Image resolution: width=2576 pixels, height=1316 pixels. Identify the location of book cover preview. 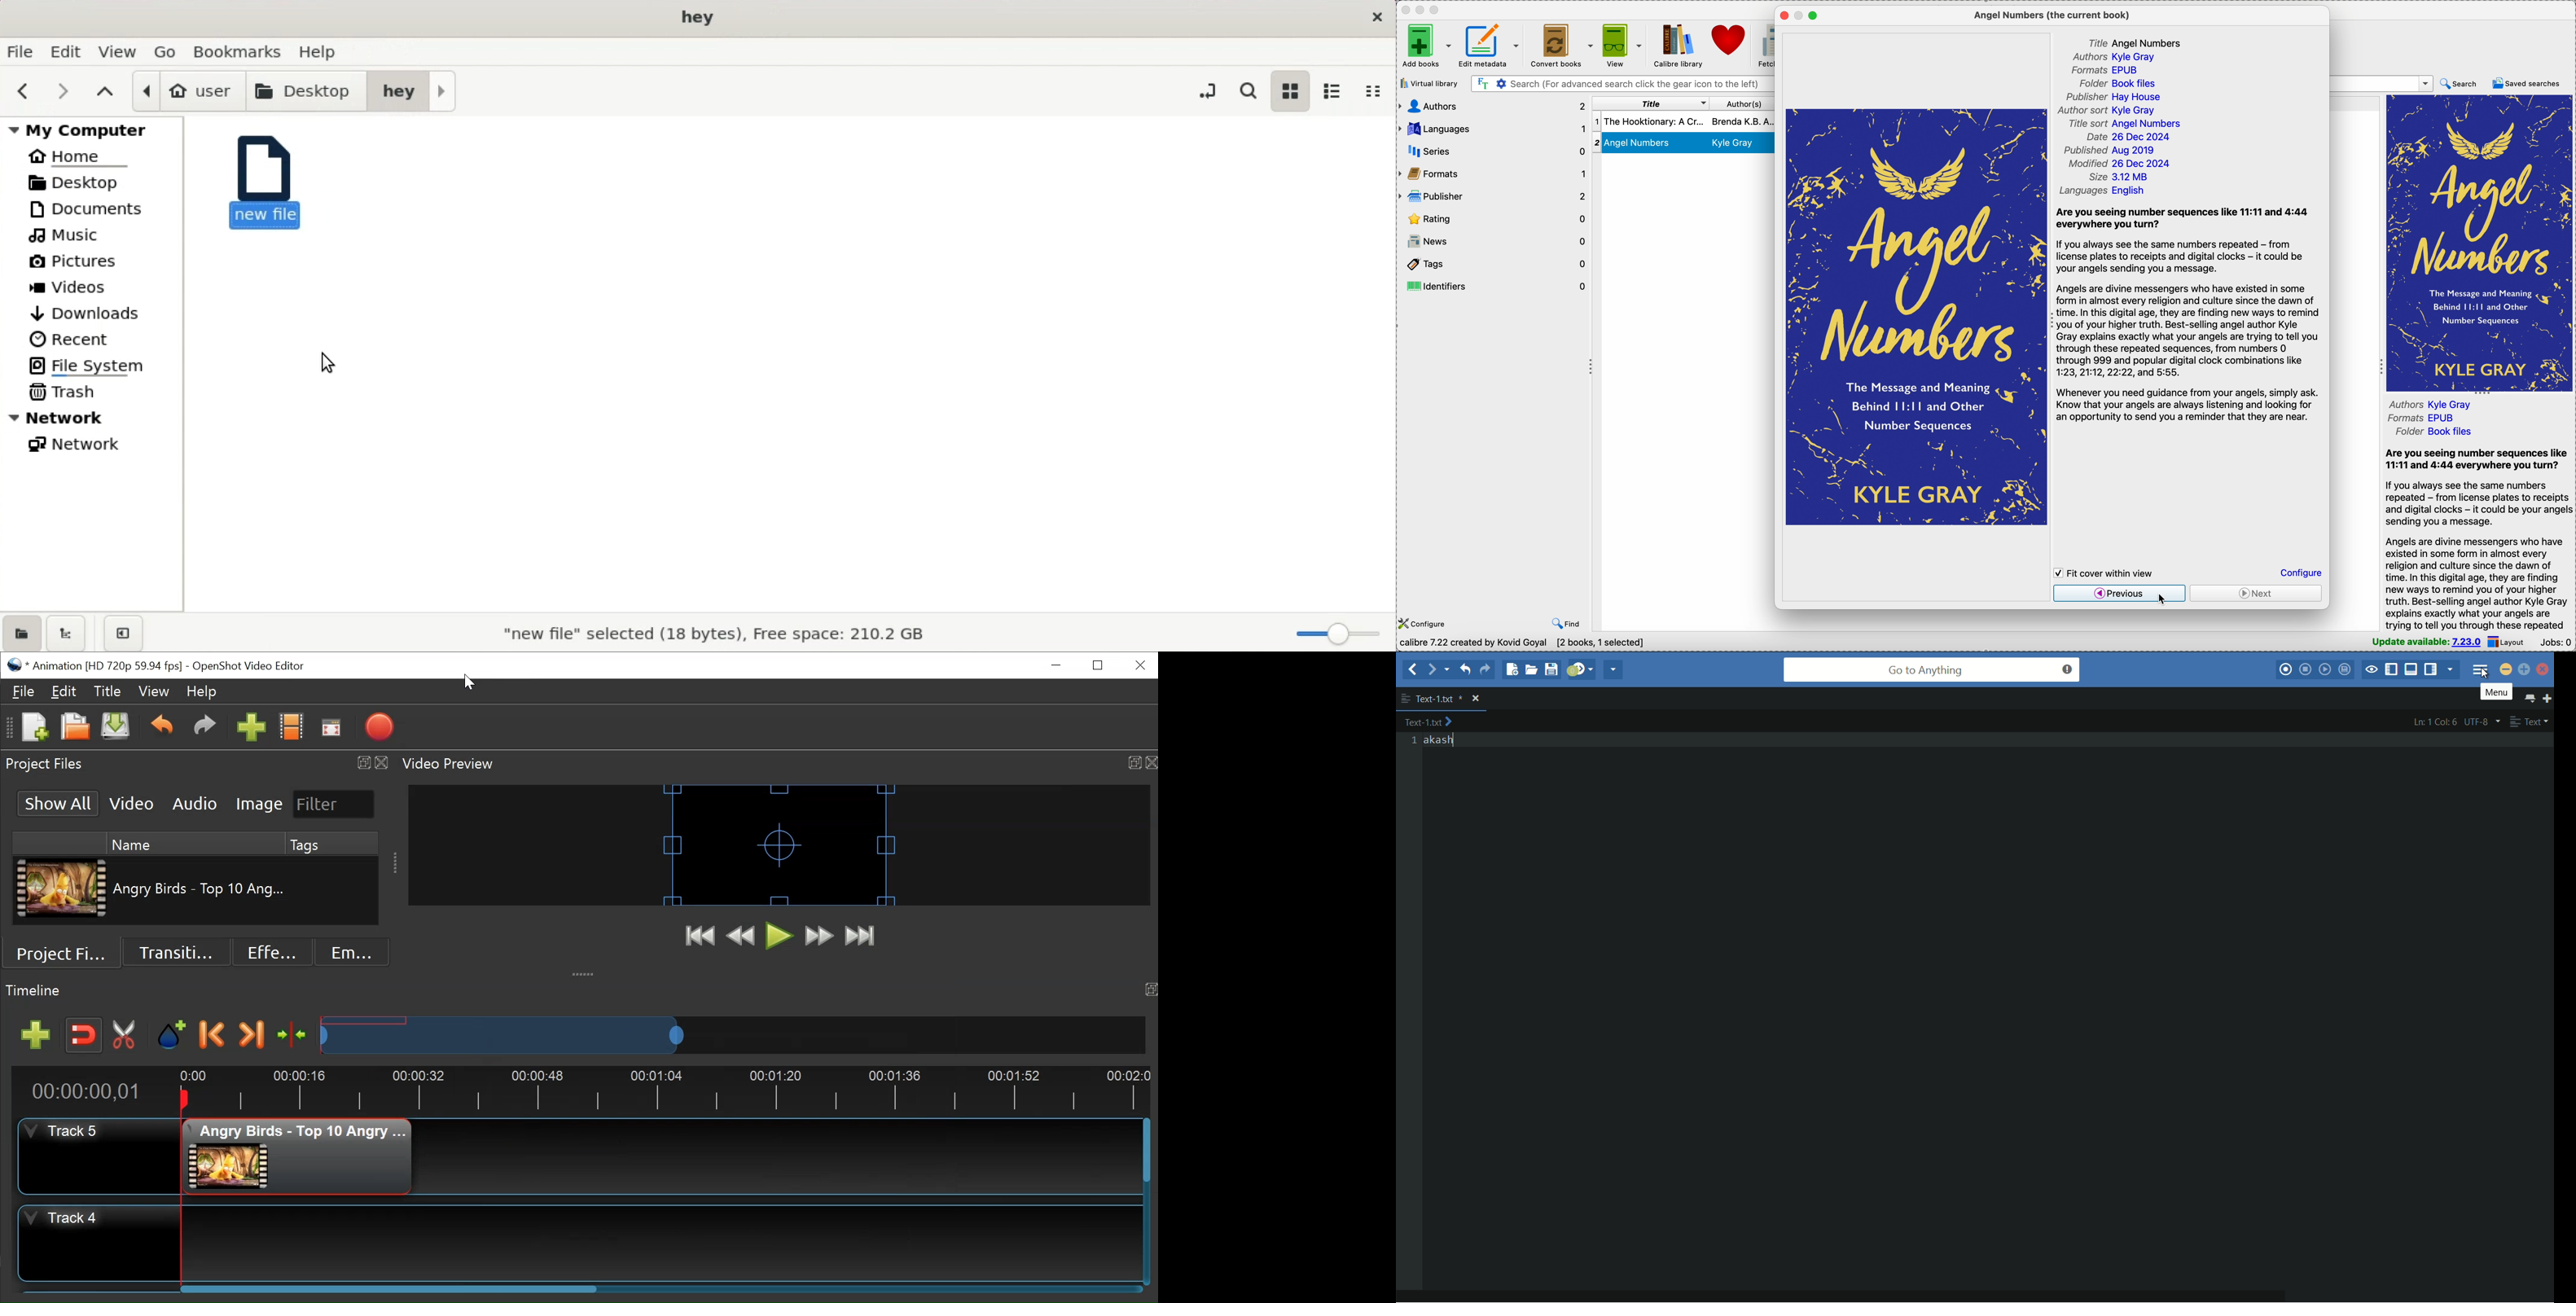
(2480, 243).